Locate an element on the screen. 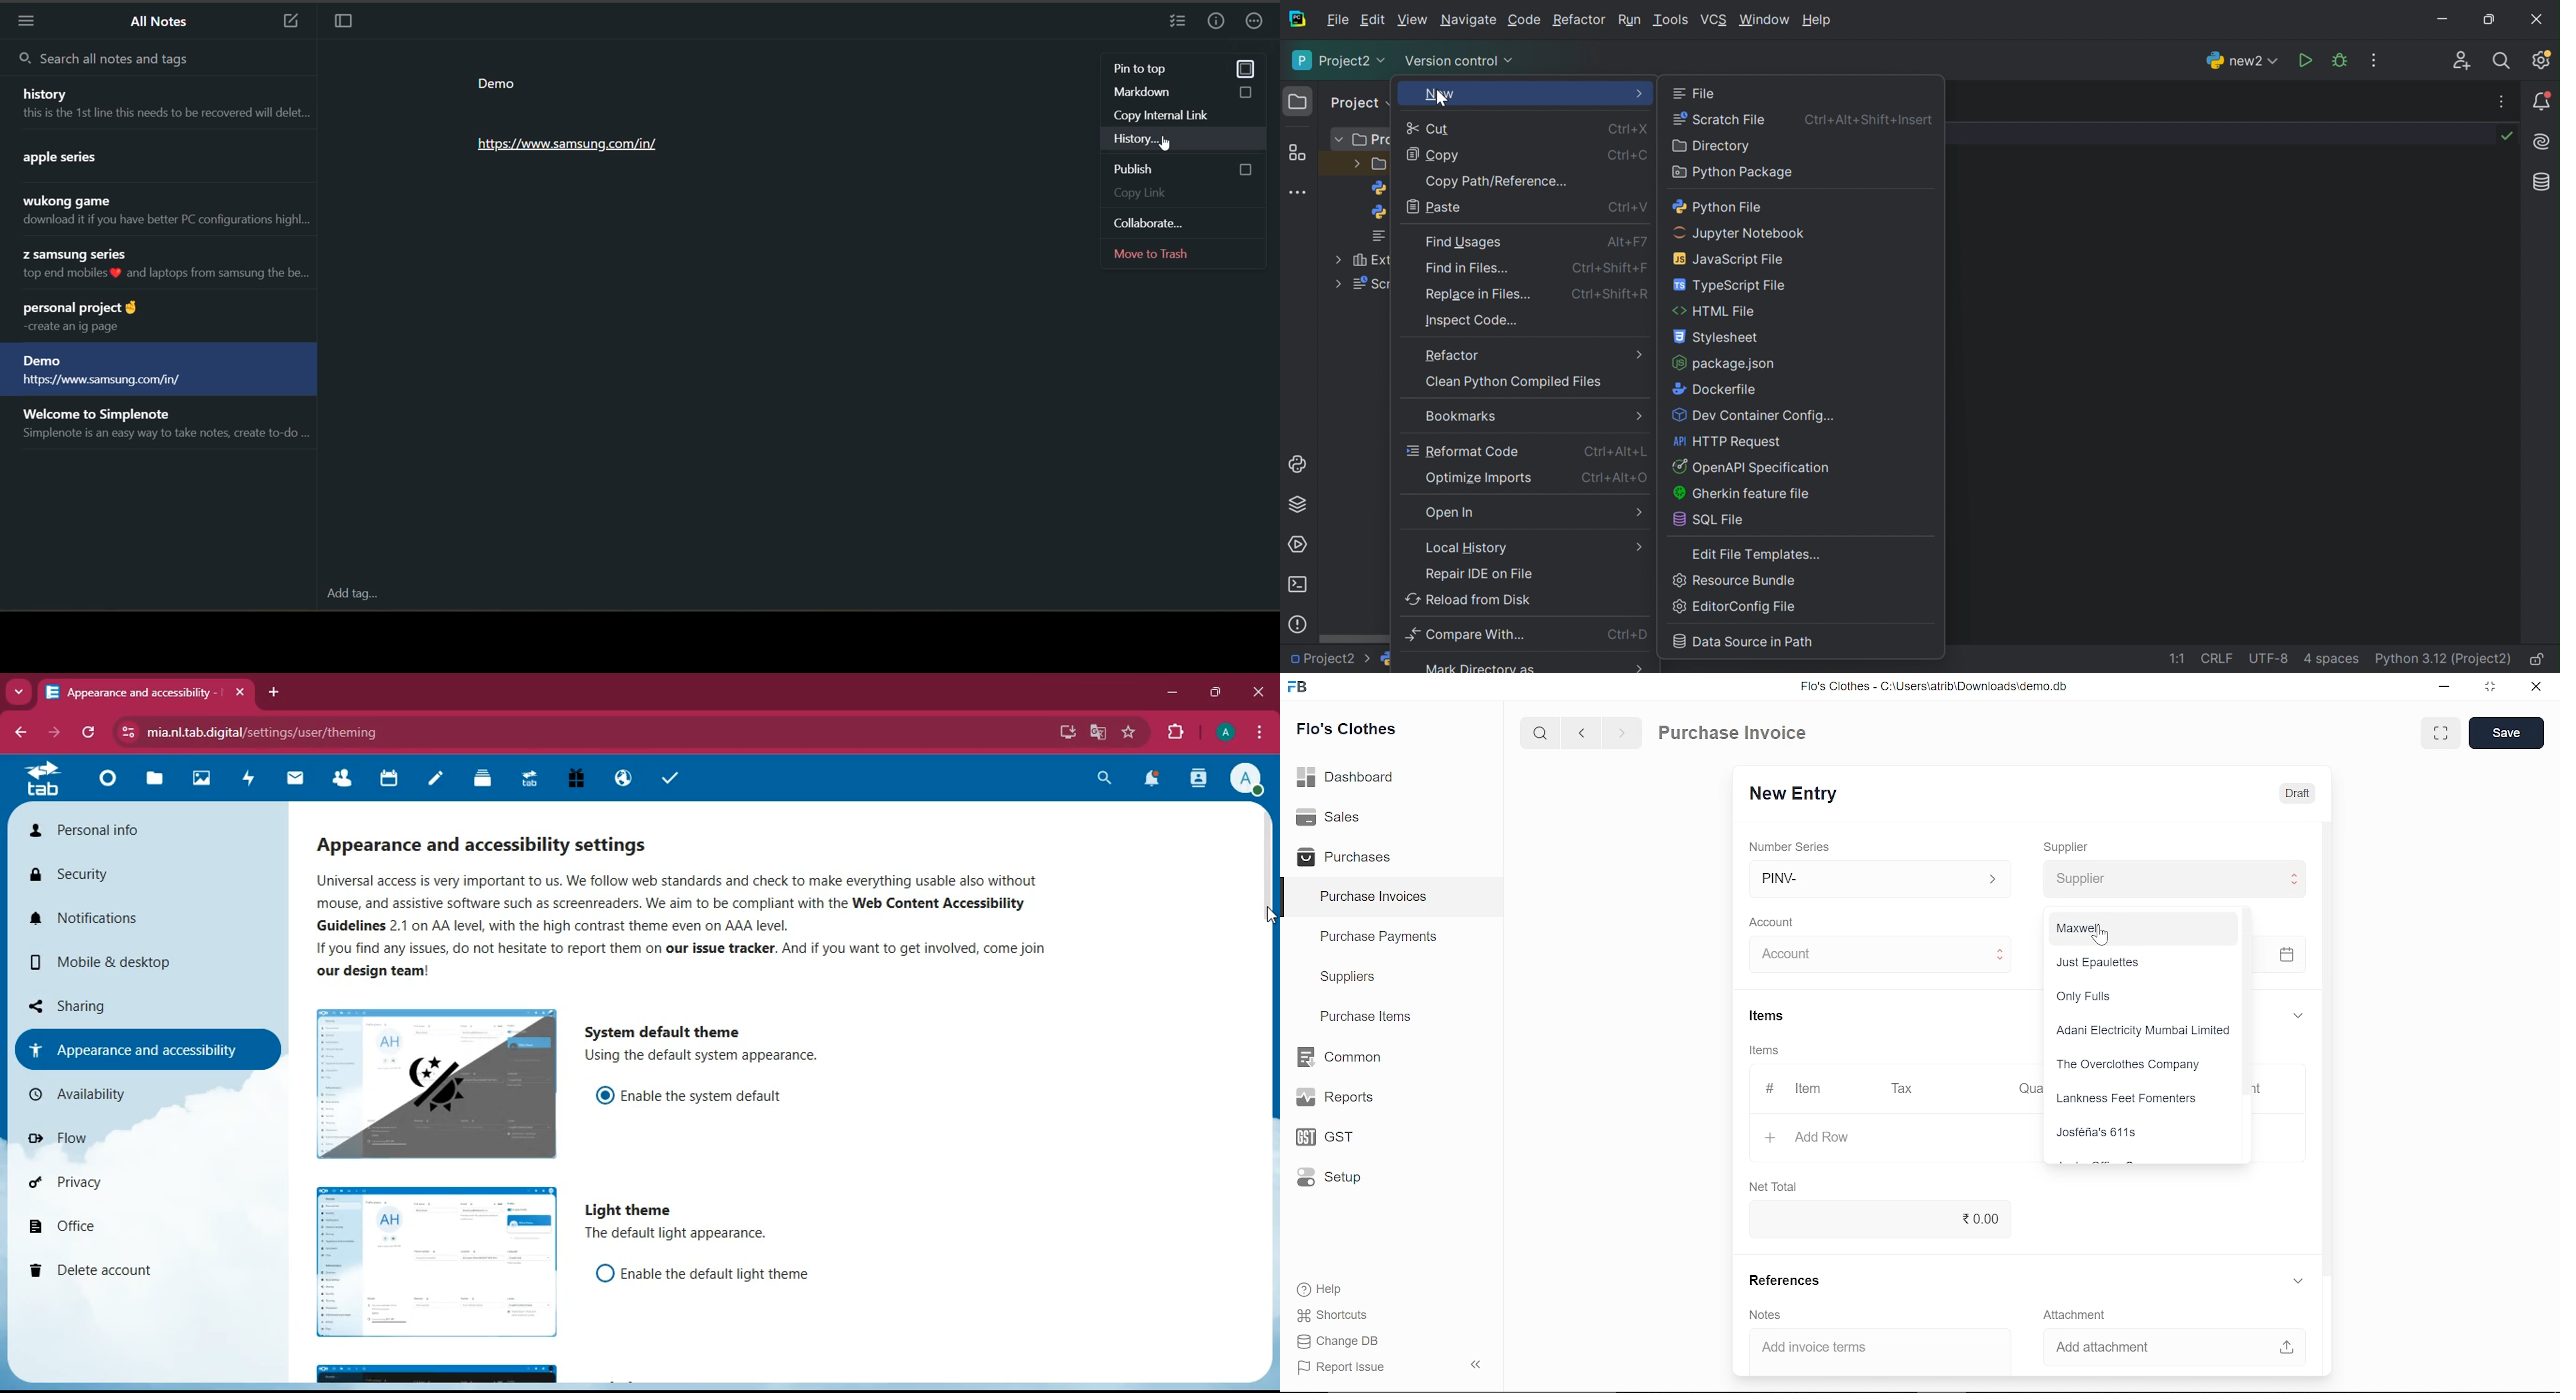 The width and height of the screenshot is (2576, 1400). 0.00 is located at coordinates (1874, 1219).